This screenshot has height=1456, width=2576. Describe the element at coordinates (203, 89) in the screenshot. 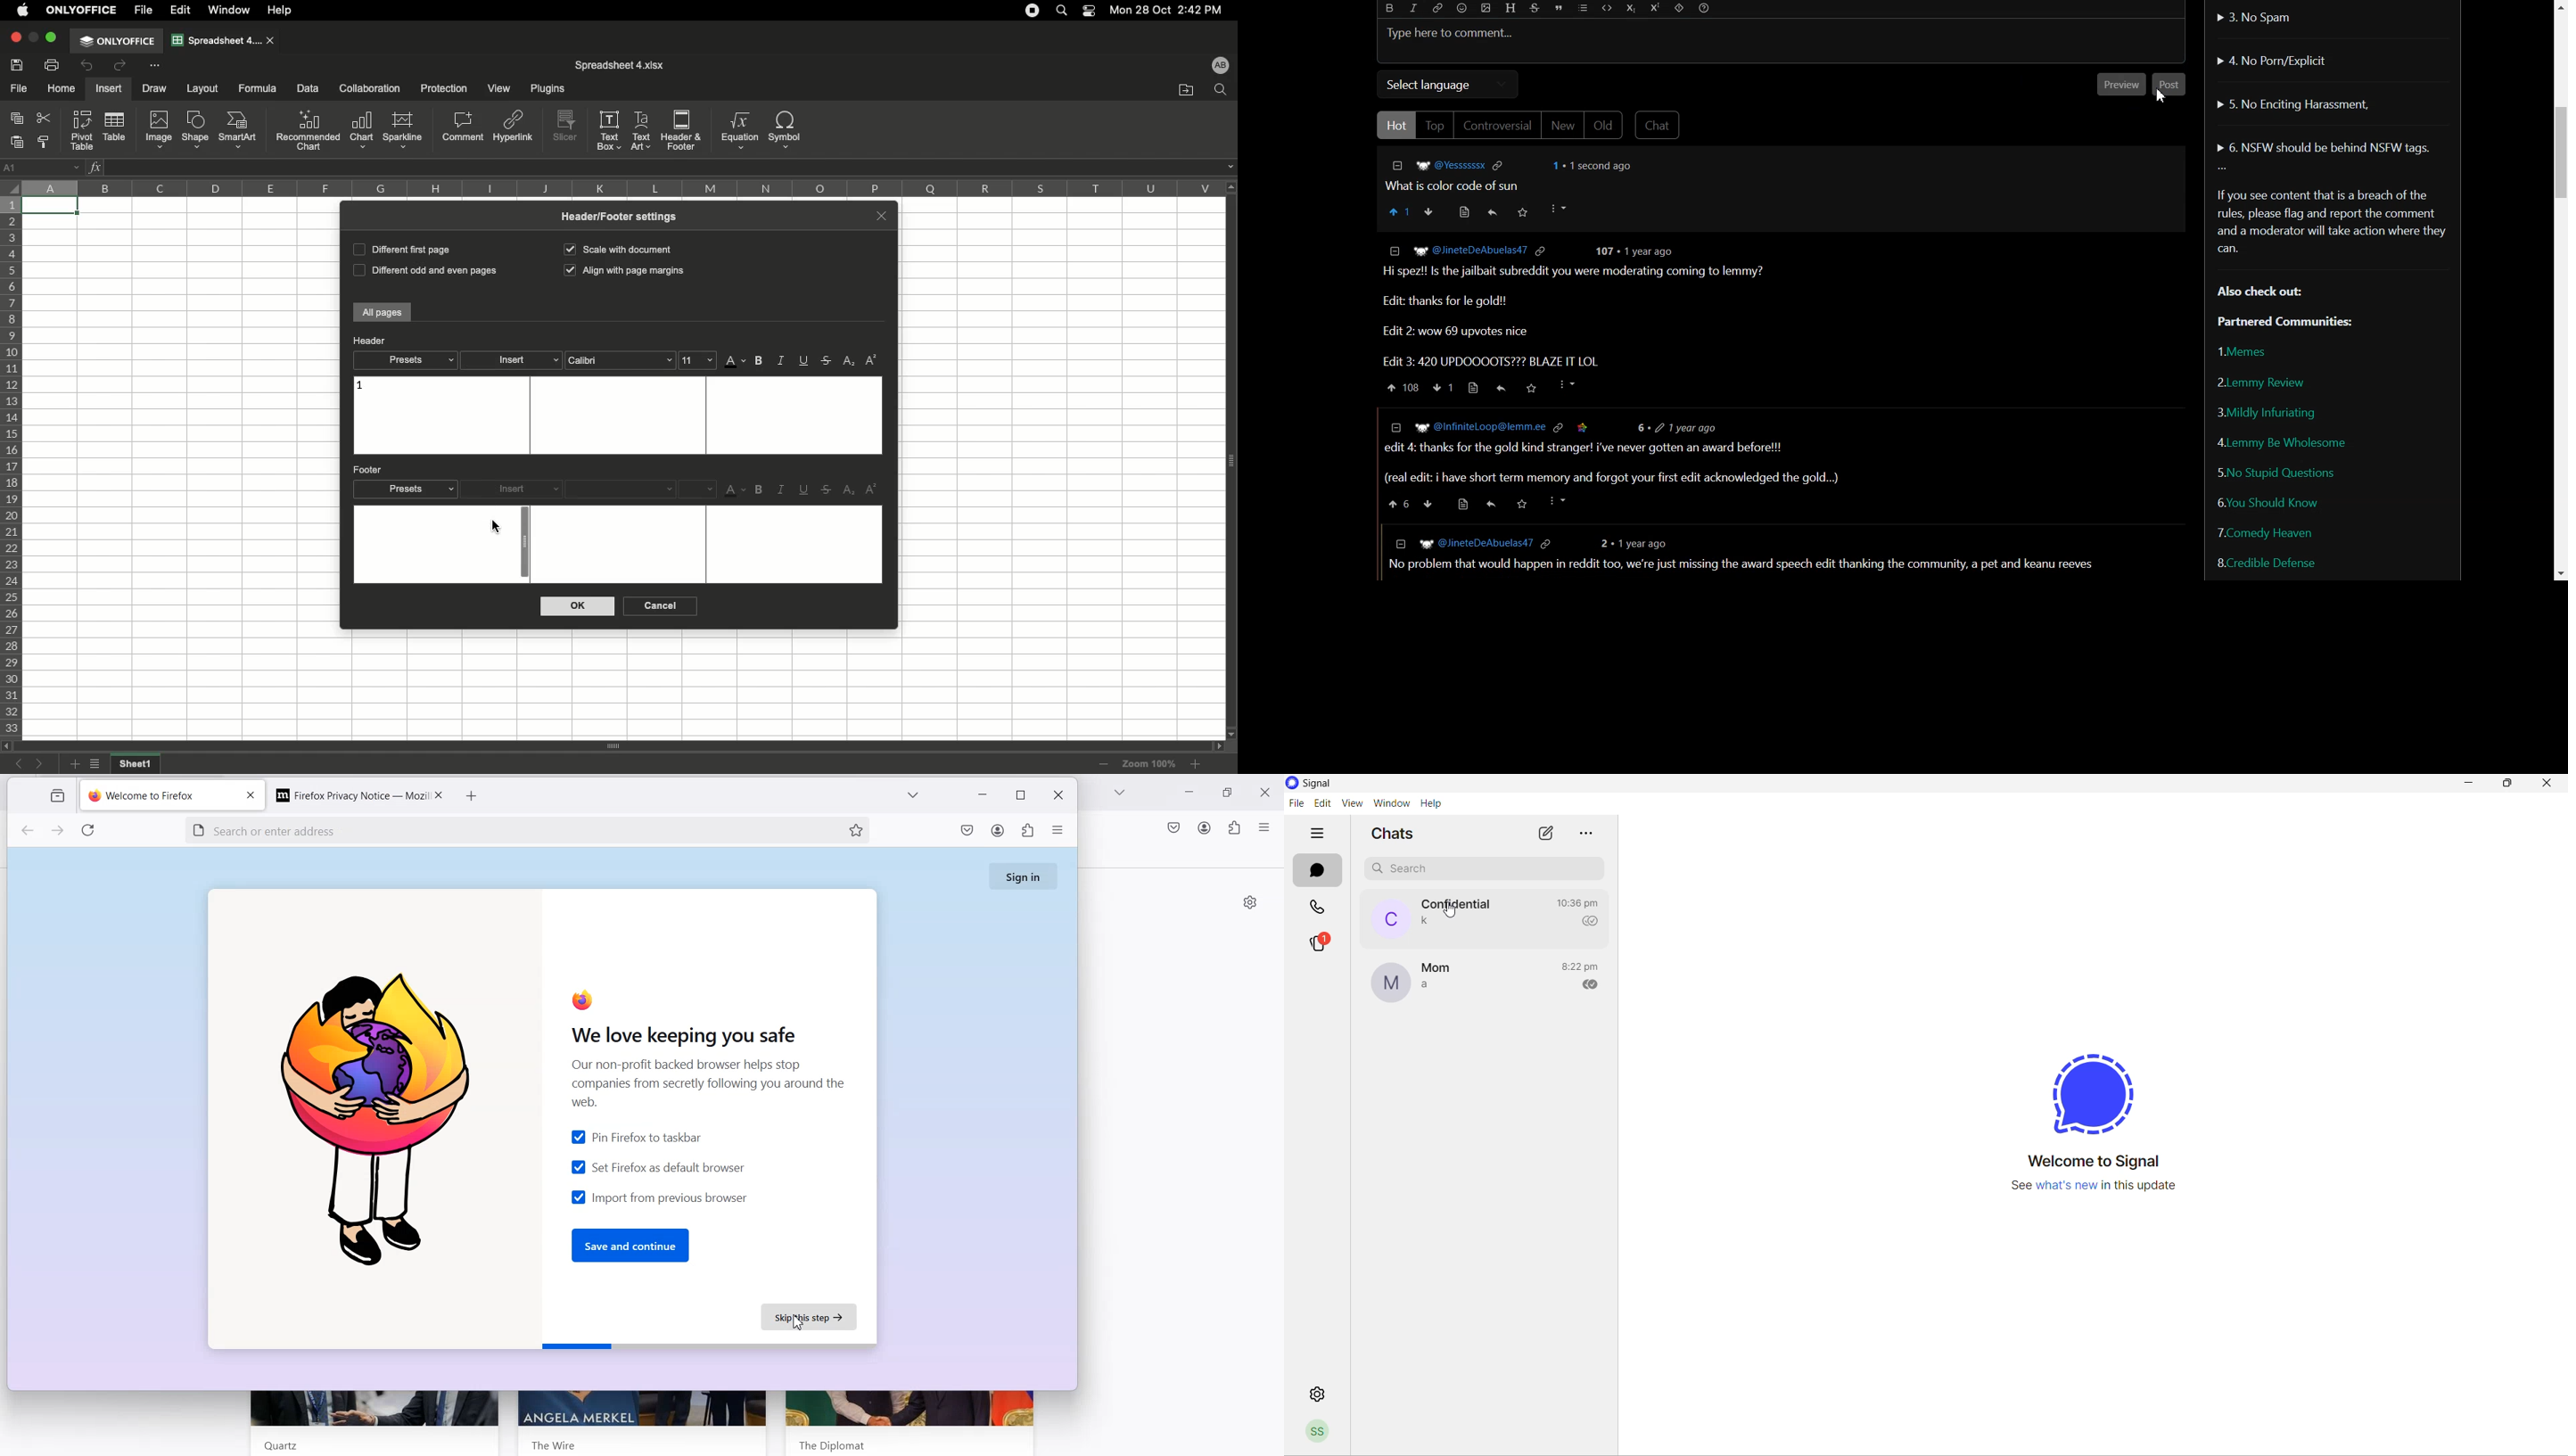

I see `Layout` at that location.